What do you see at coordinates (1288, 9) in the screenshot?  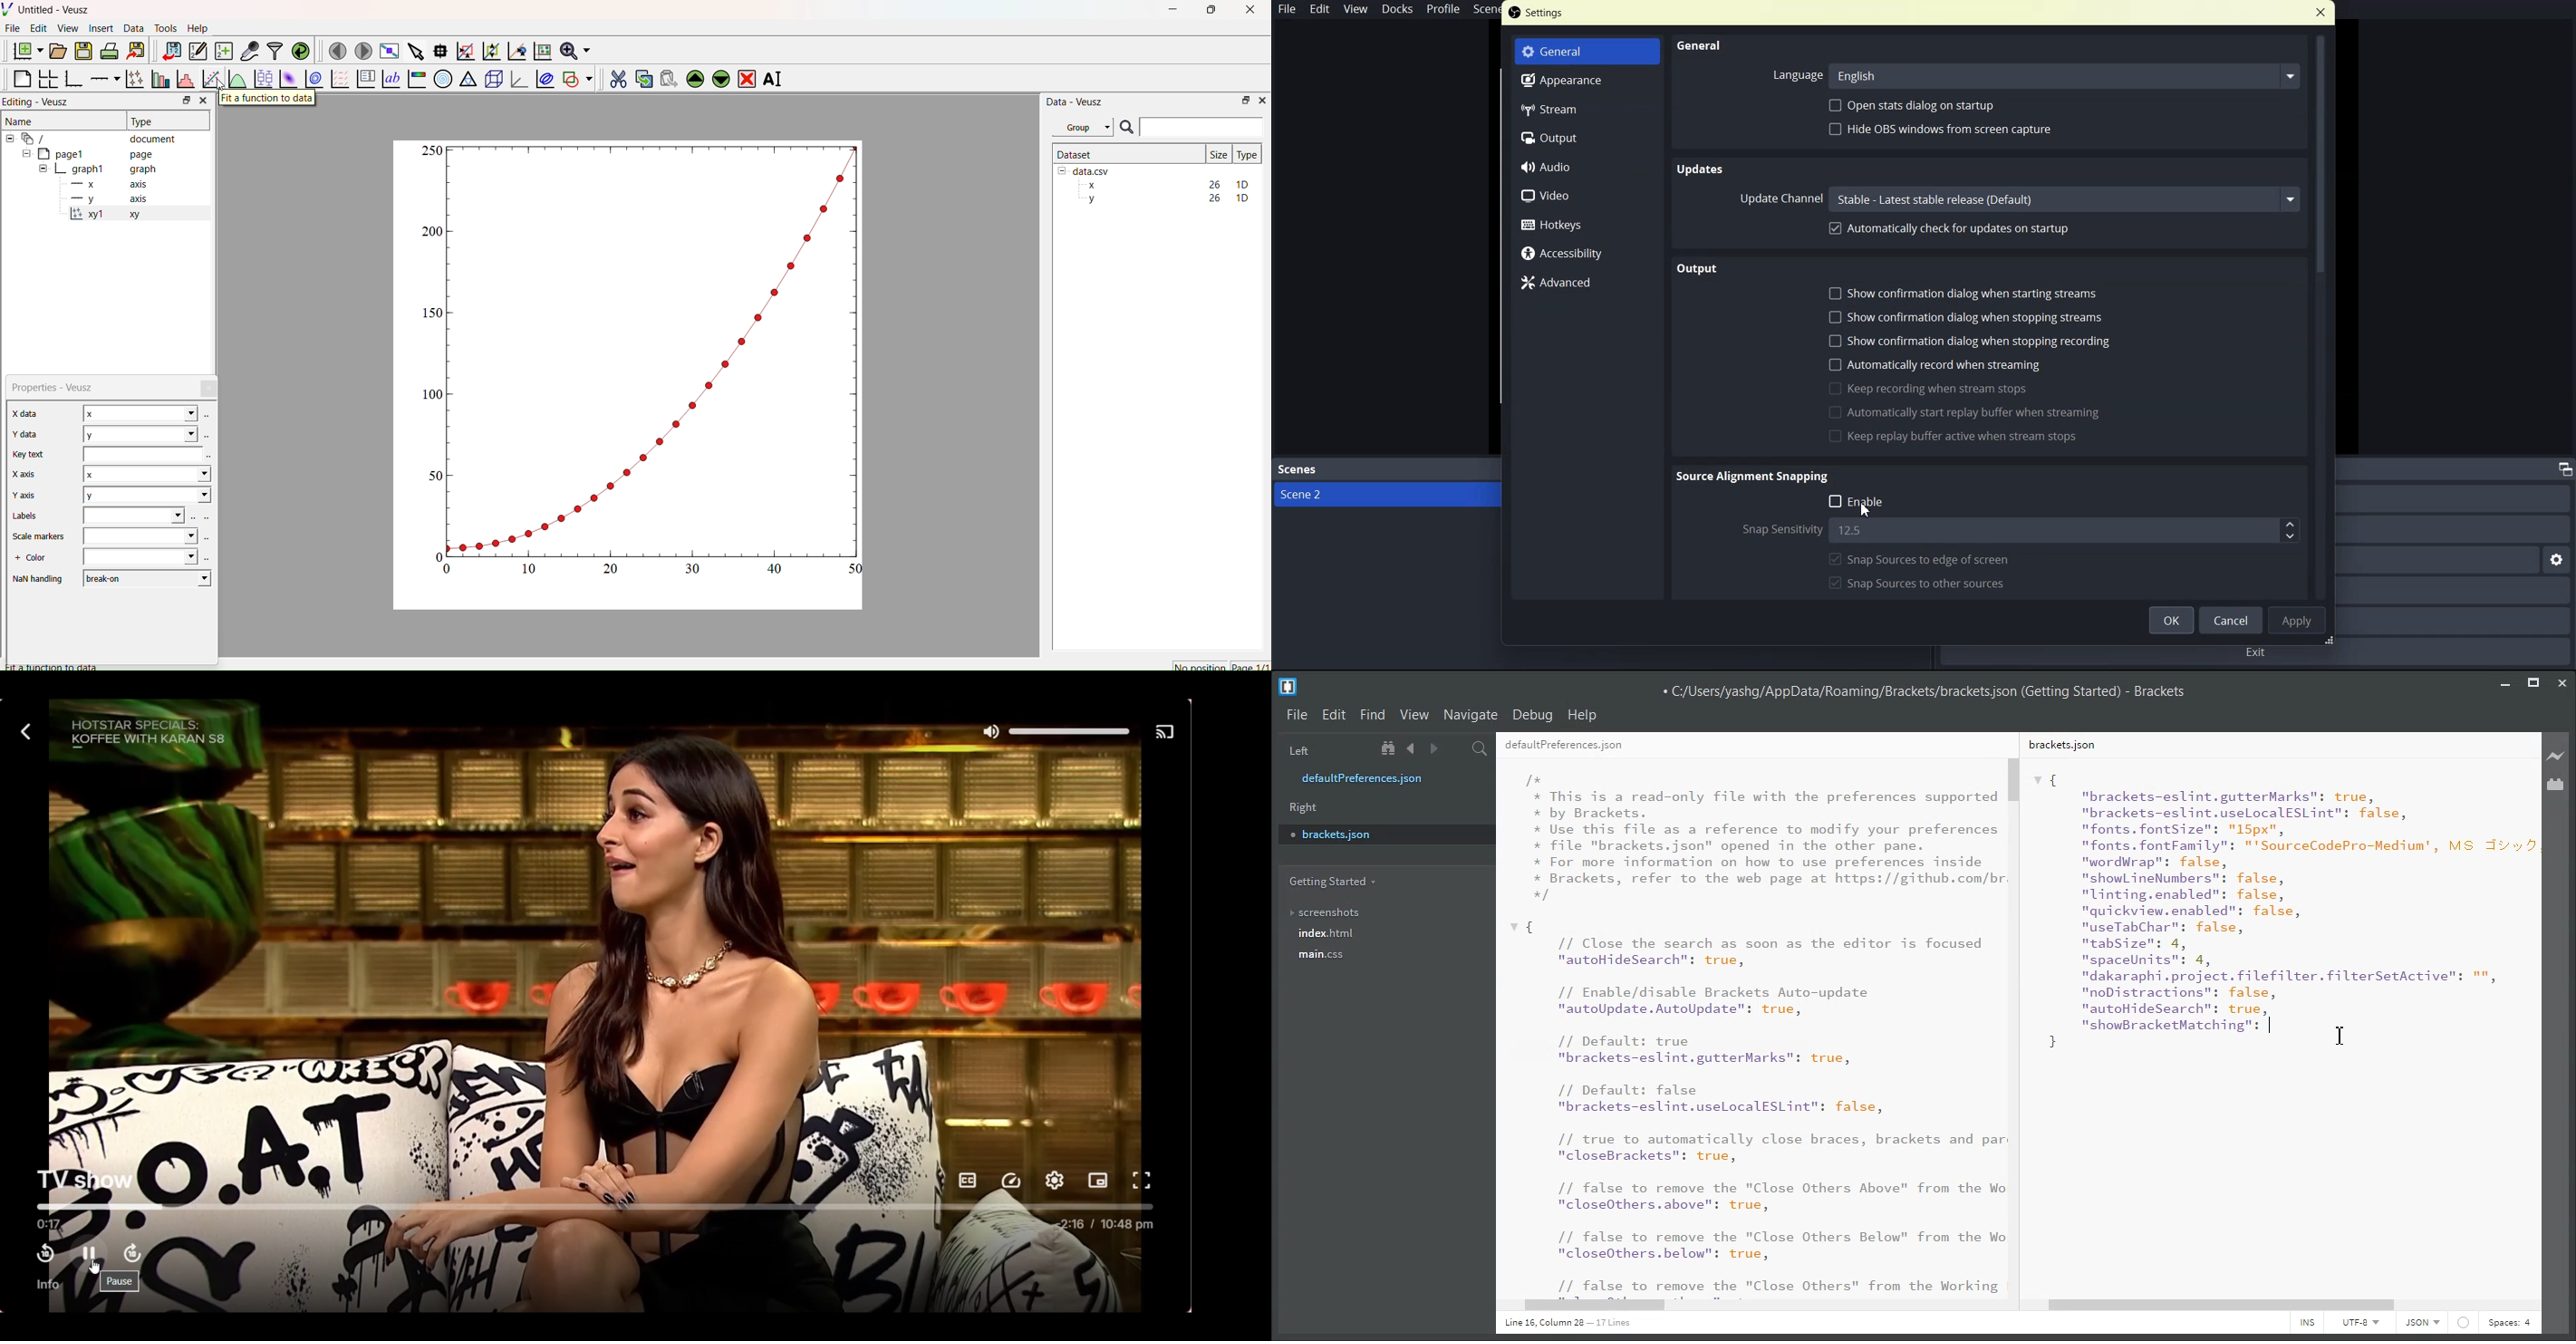 I see `File` at bounding box center [1288, 9].